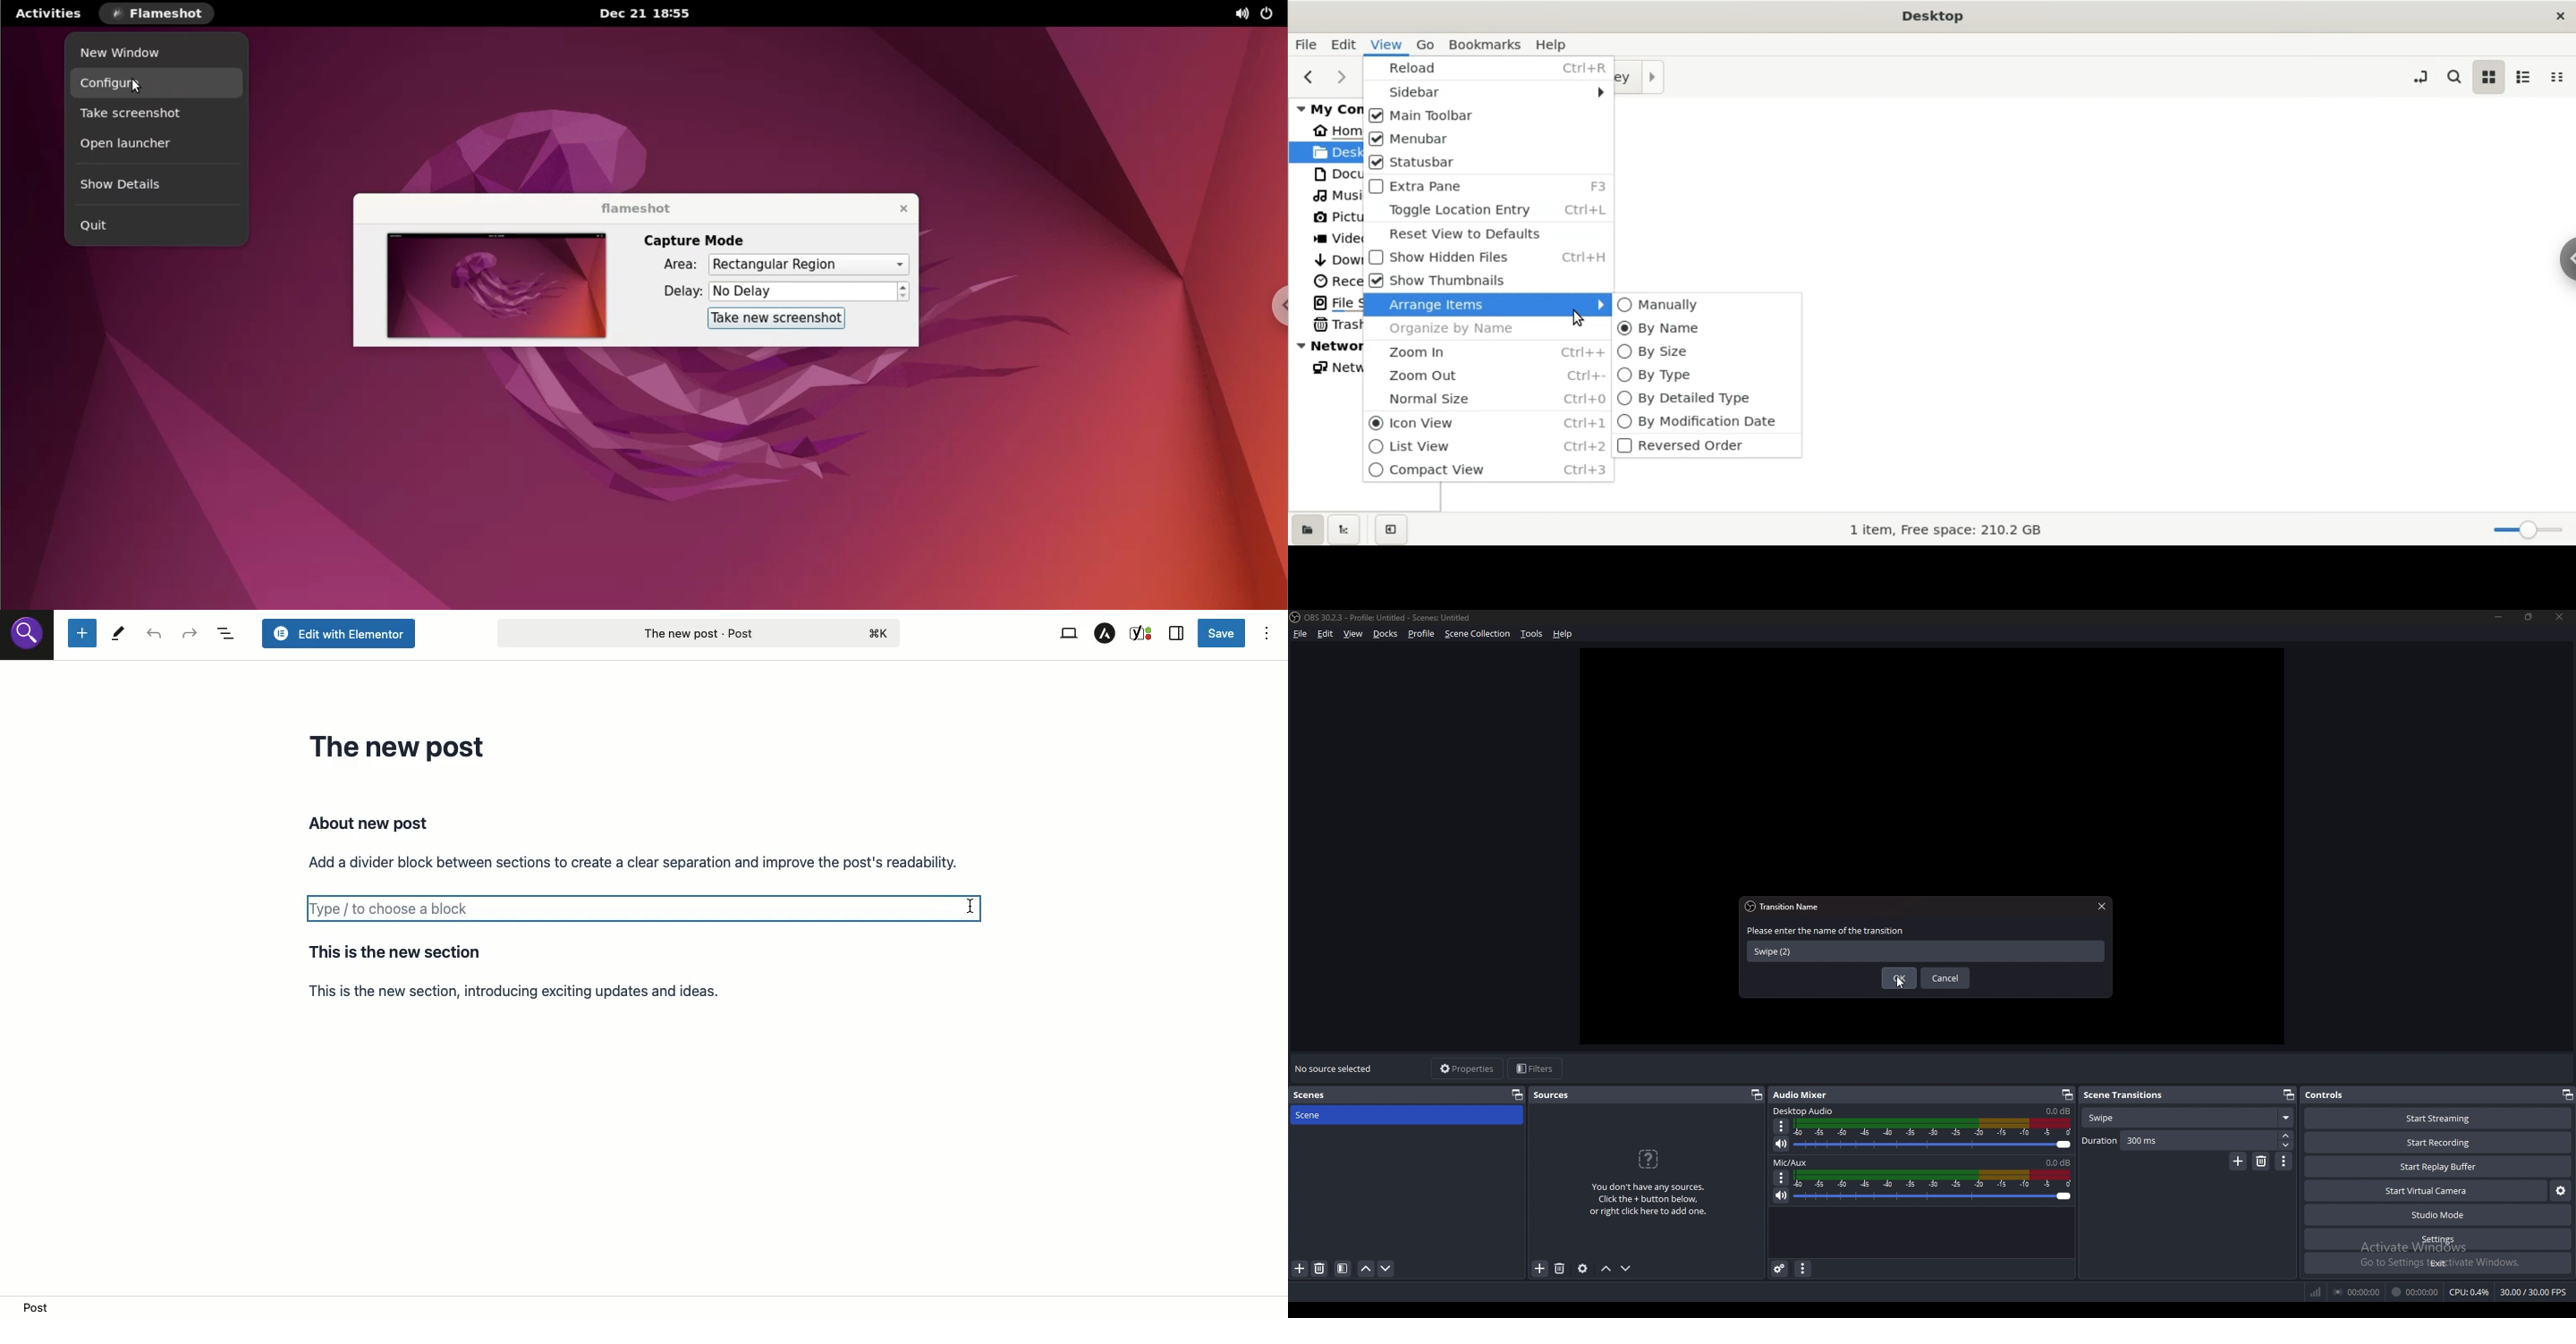  I want to click on View, so click(1067, 634).